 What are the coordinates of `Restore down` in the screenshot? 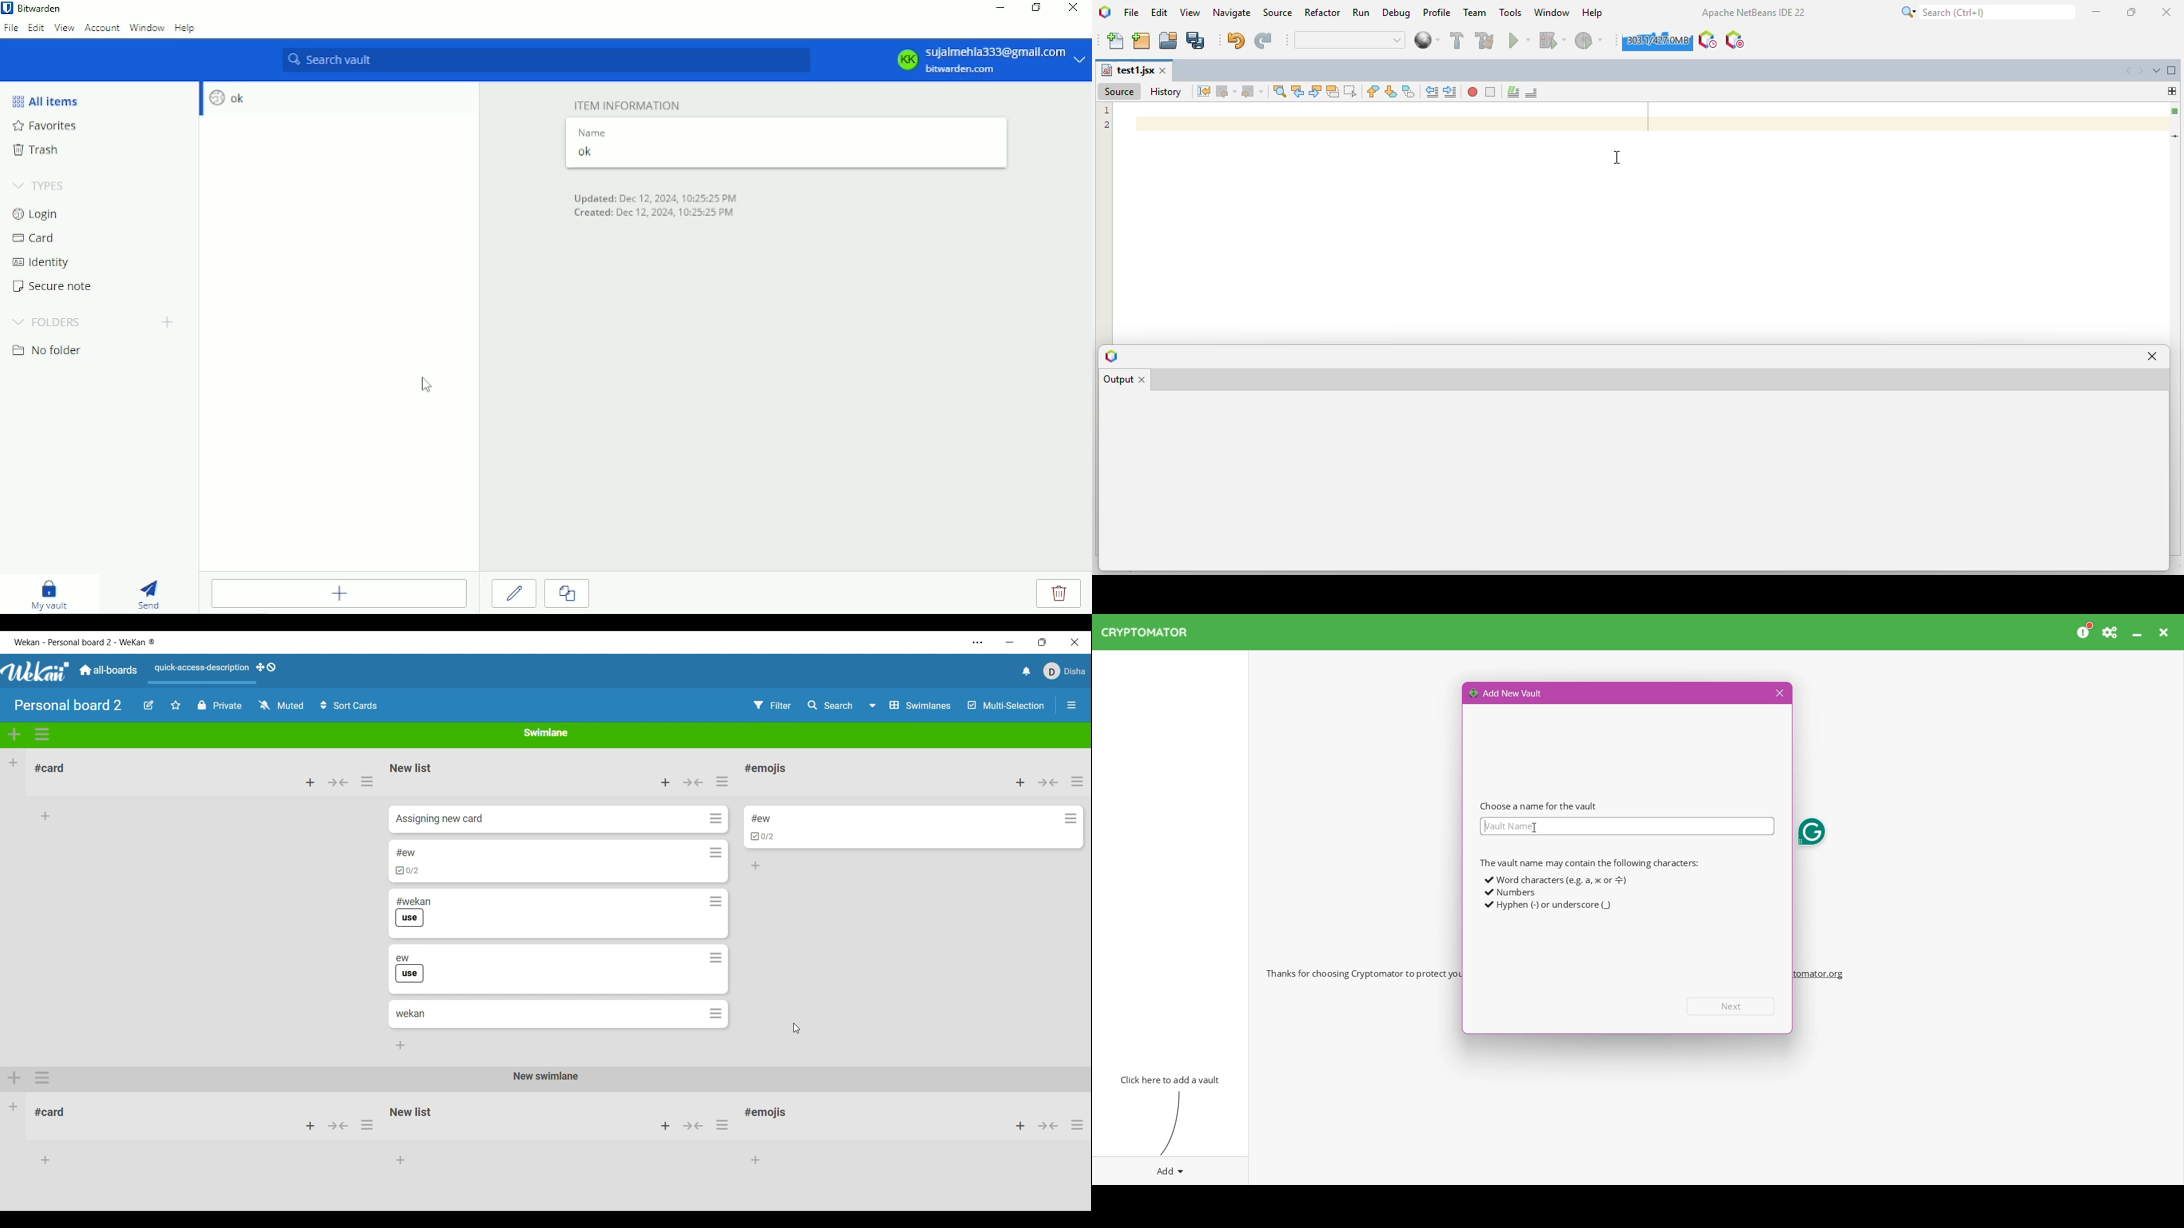 It's located at (1036, 7).